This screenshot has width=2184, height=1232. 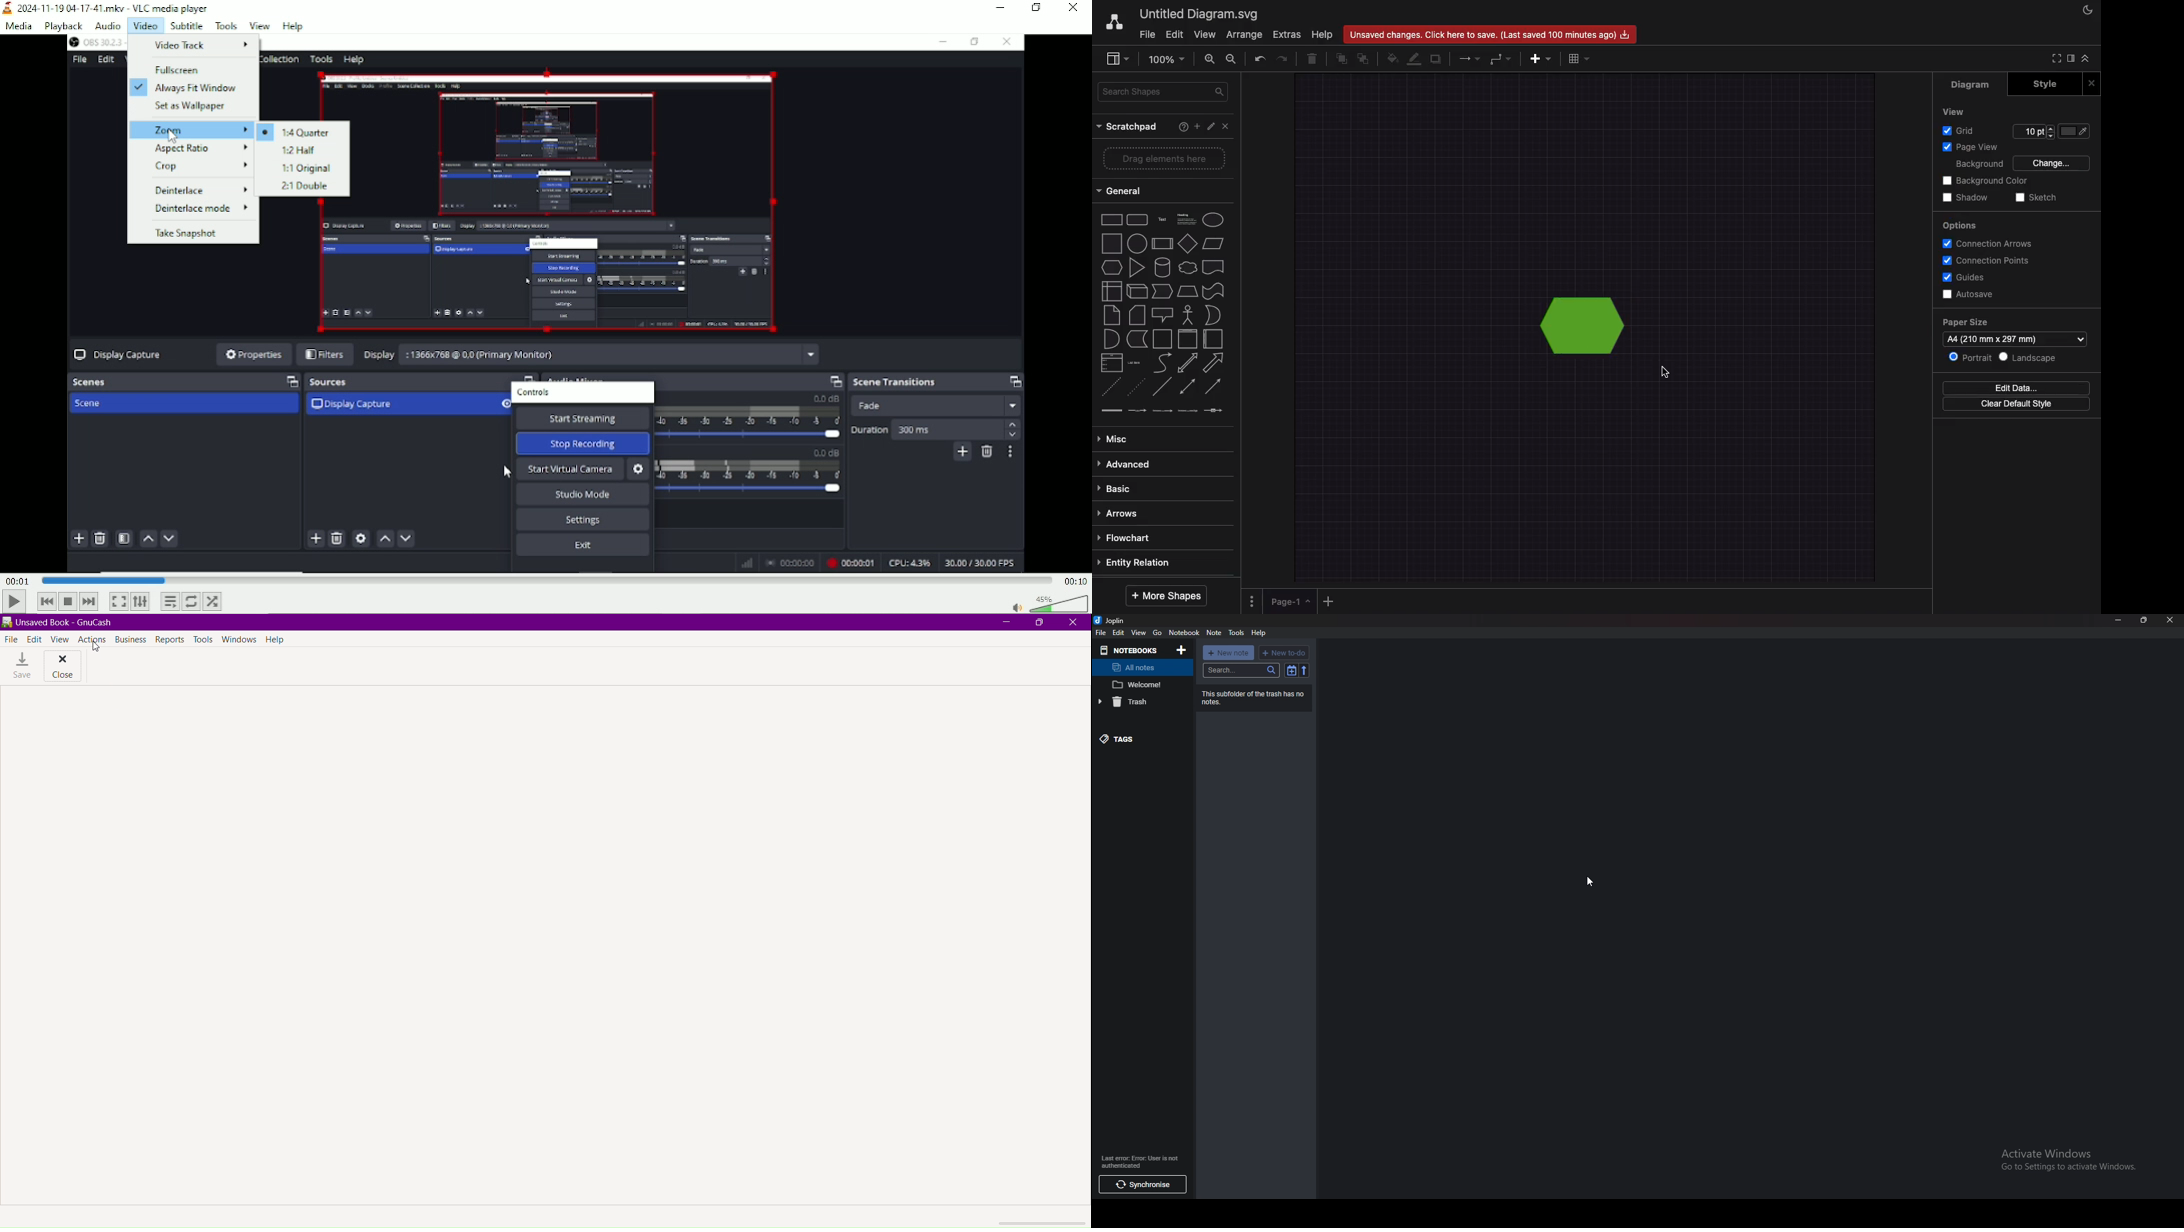 I want to click on Background color, so click(x=1987, y=179).